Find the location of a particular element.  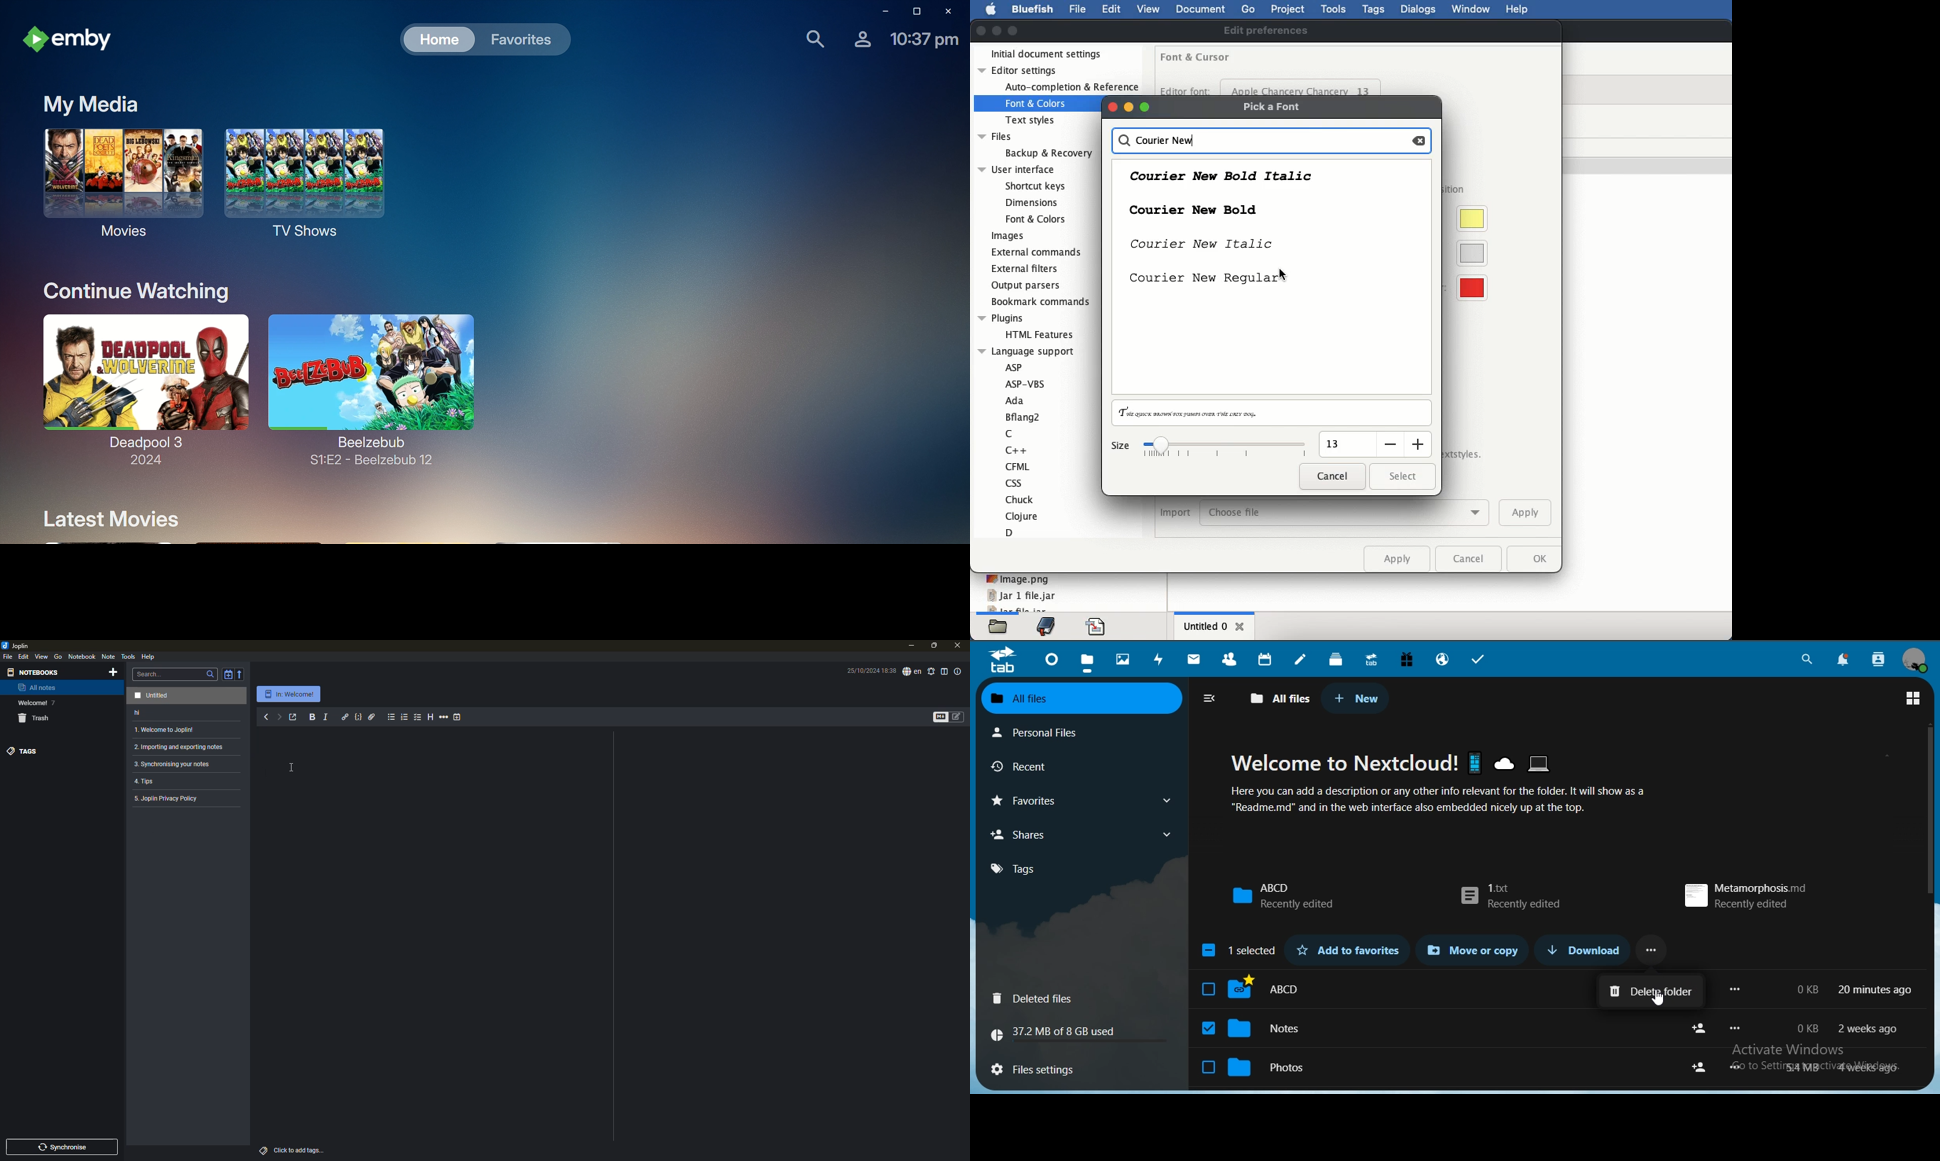

bluefish is located at coordinates (1034, 11).